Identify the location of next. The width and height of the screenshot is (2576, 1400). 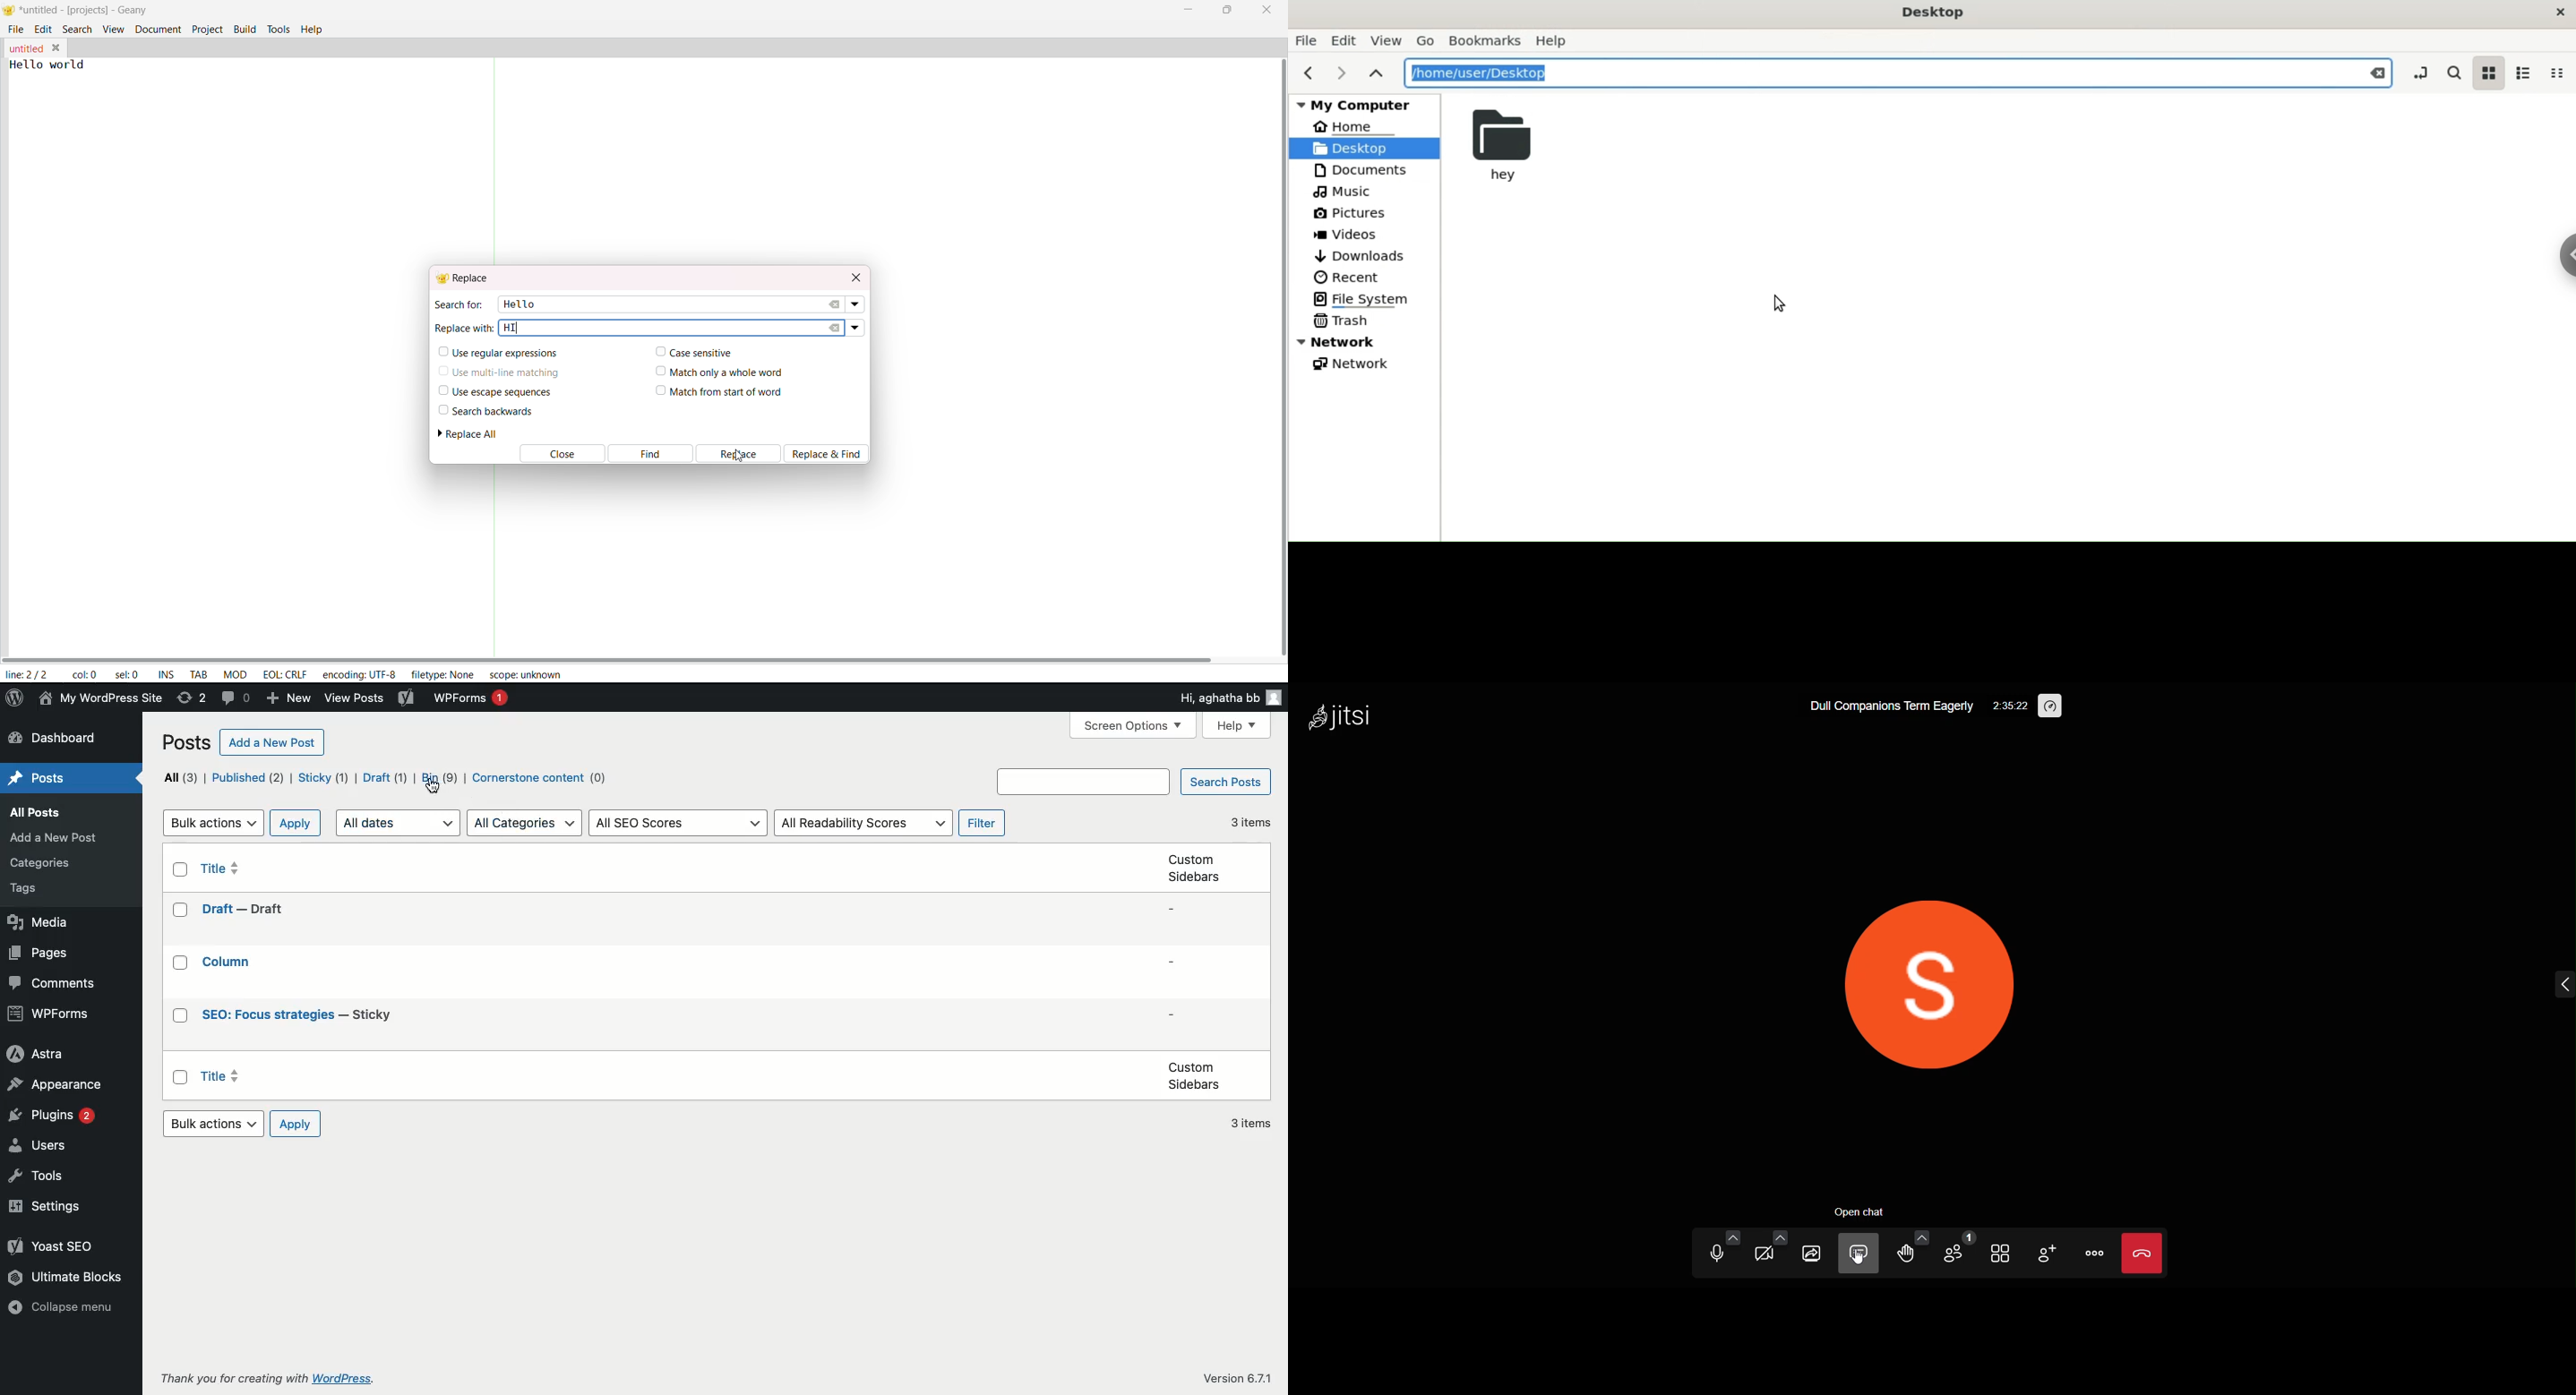
(1340, 73).